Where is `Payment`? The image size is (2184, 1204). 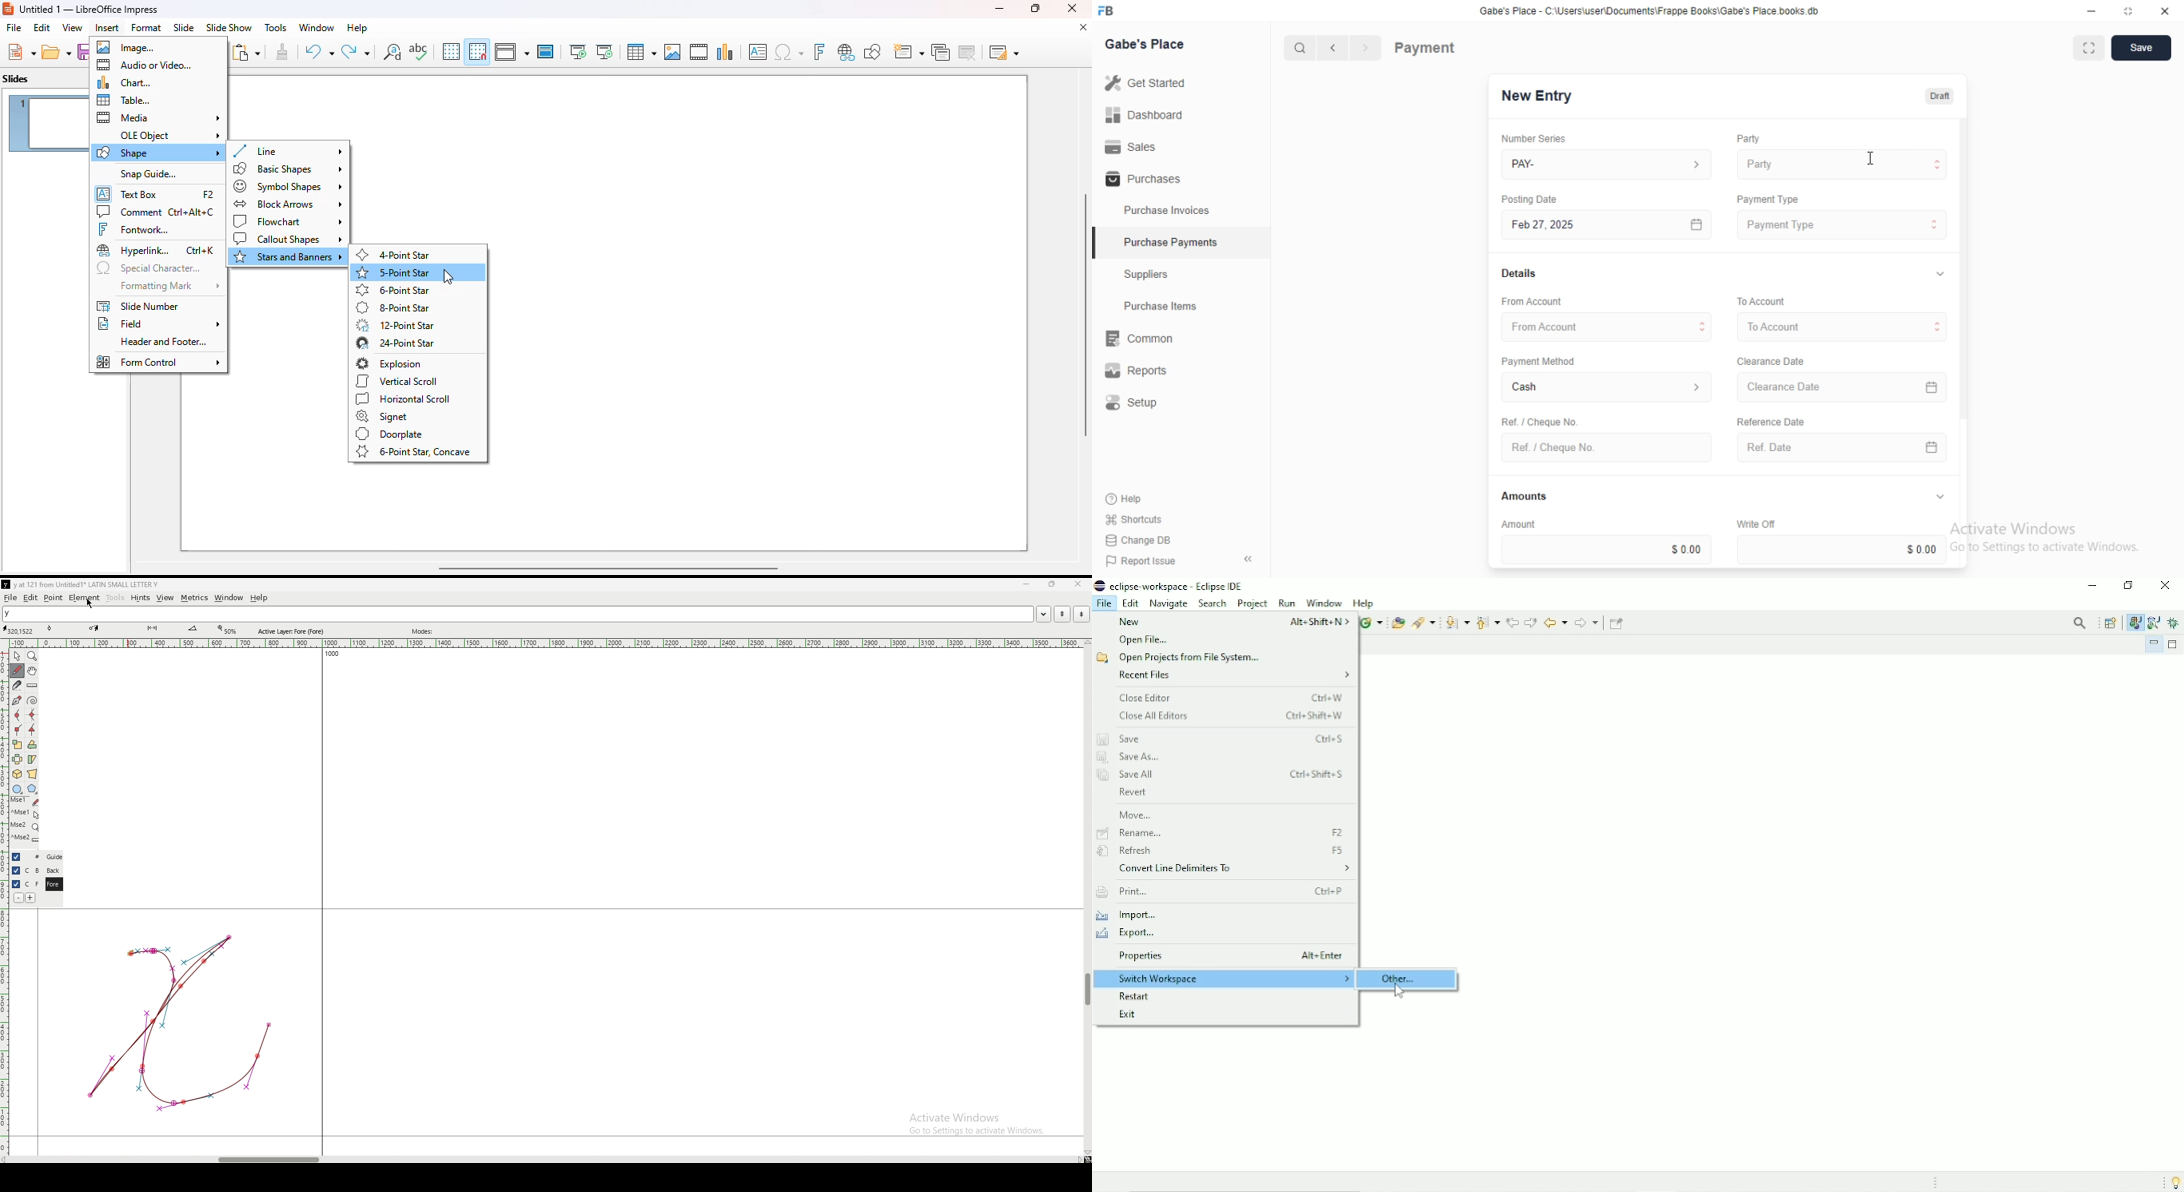
Payment is located at coordinates (1426, 47).